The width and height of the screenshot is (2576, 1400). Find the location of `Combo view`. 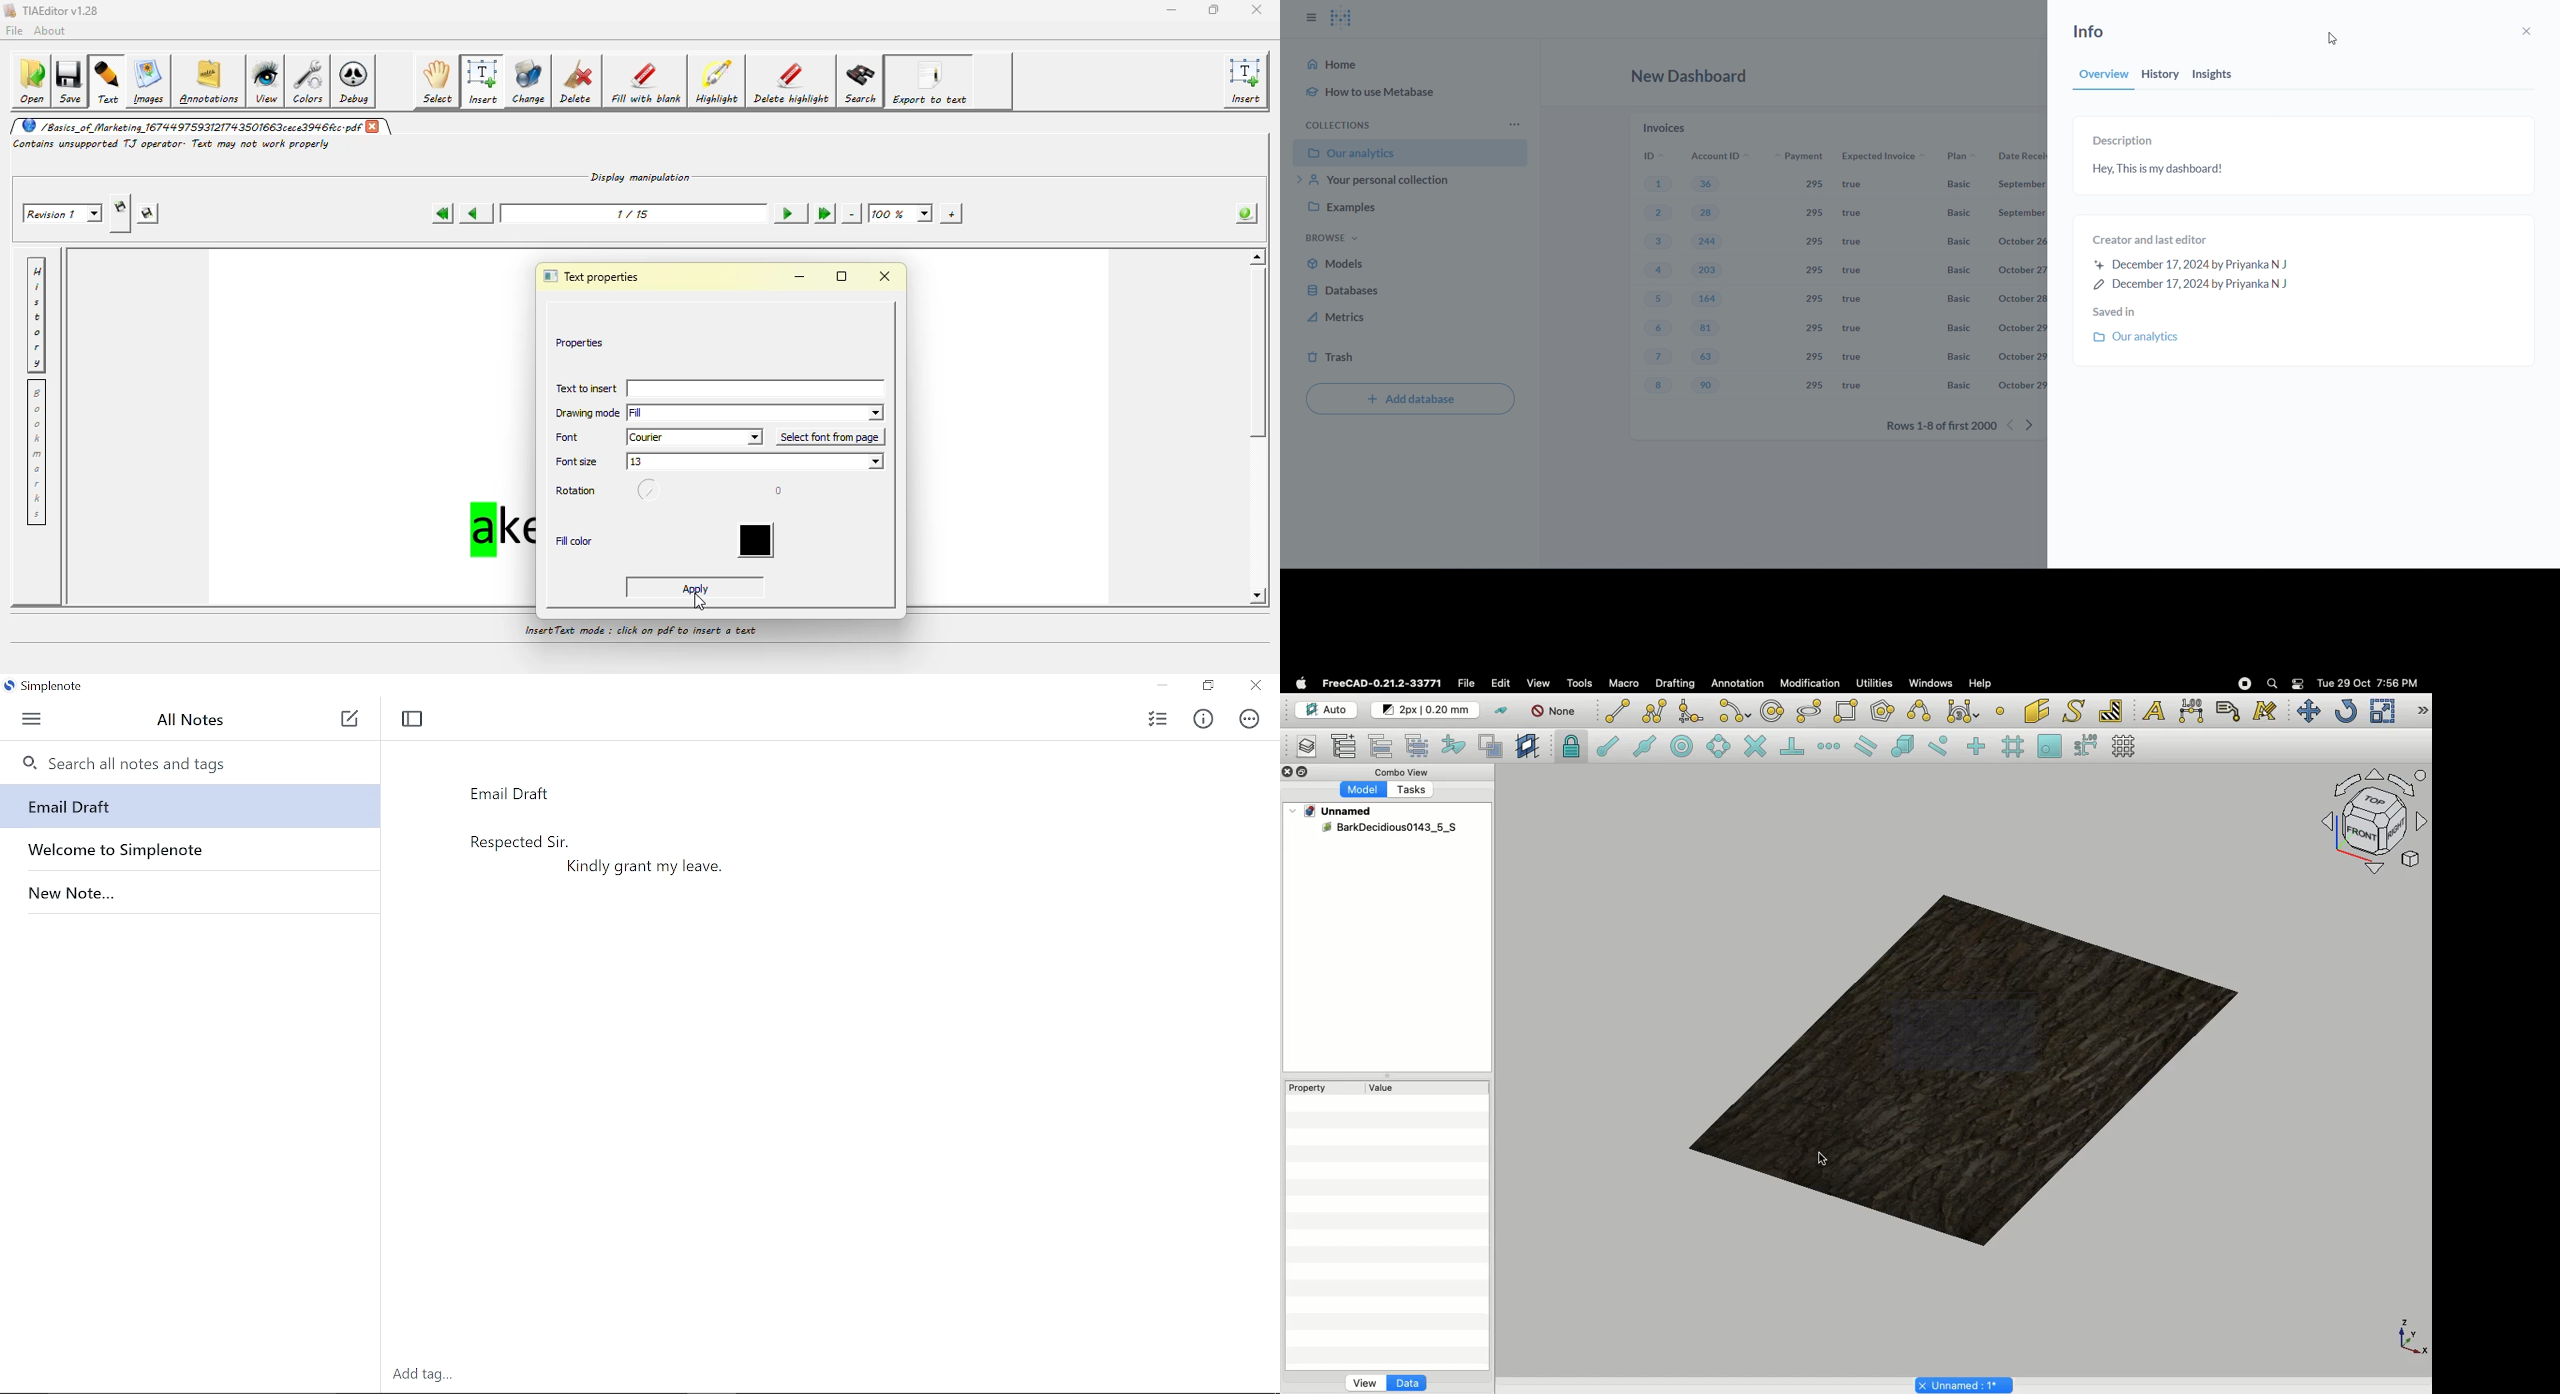

Combo view is located at coordinates (1403, 772).